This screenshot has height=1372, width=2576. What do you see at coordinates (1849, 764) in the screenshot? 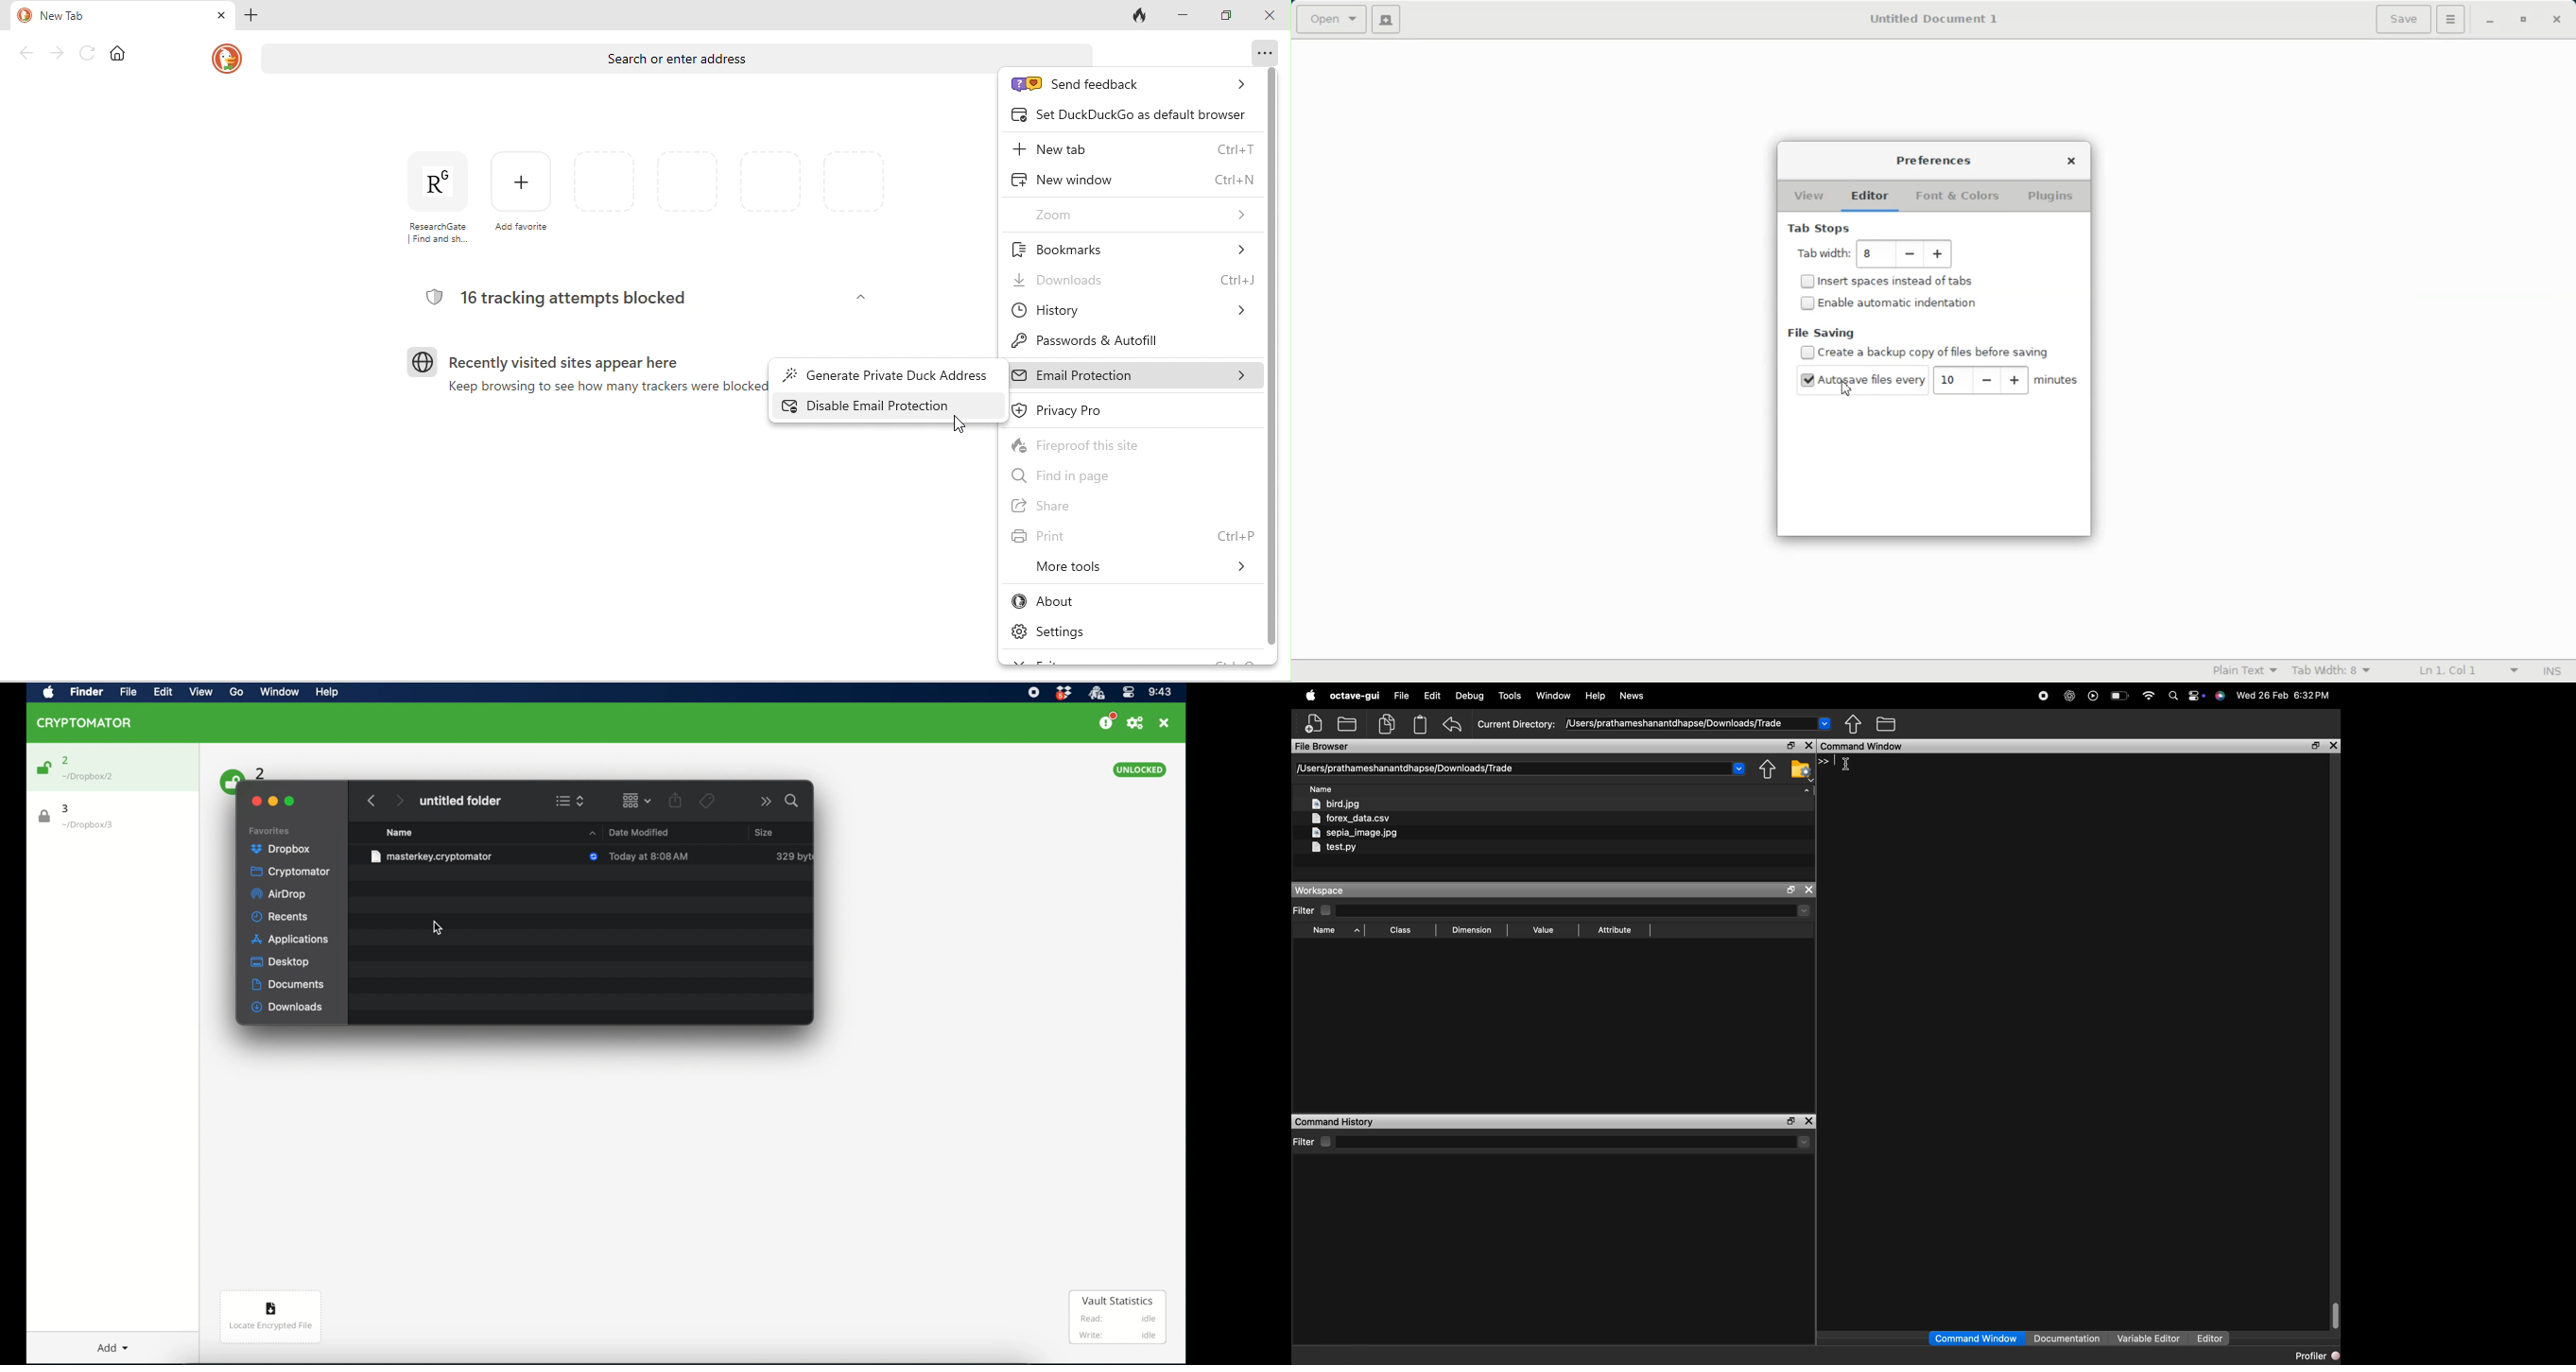
I see `cursor` at bounding box center [1849, 764].